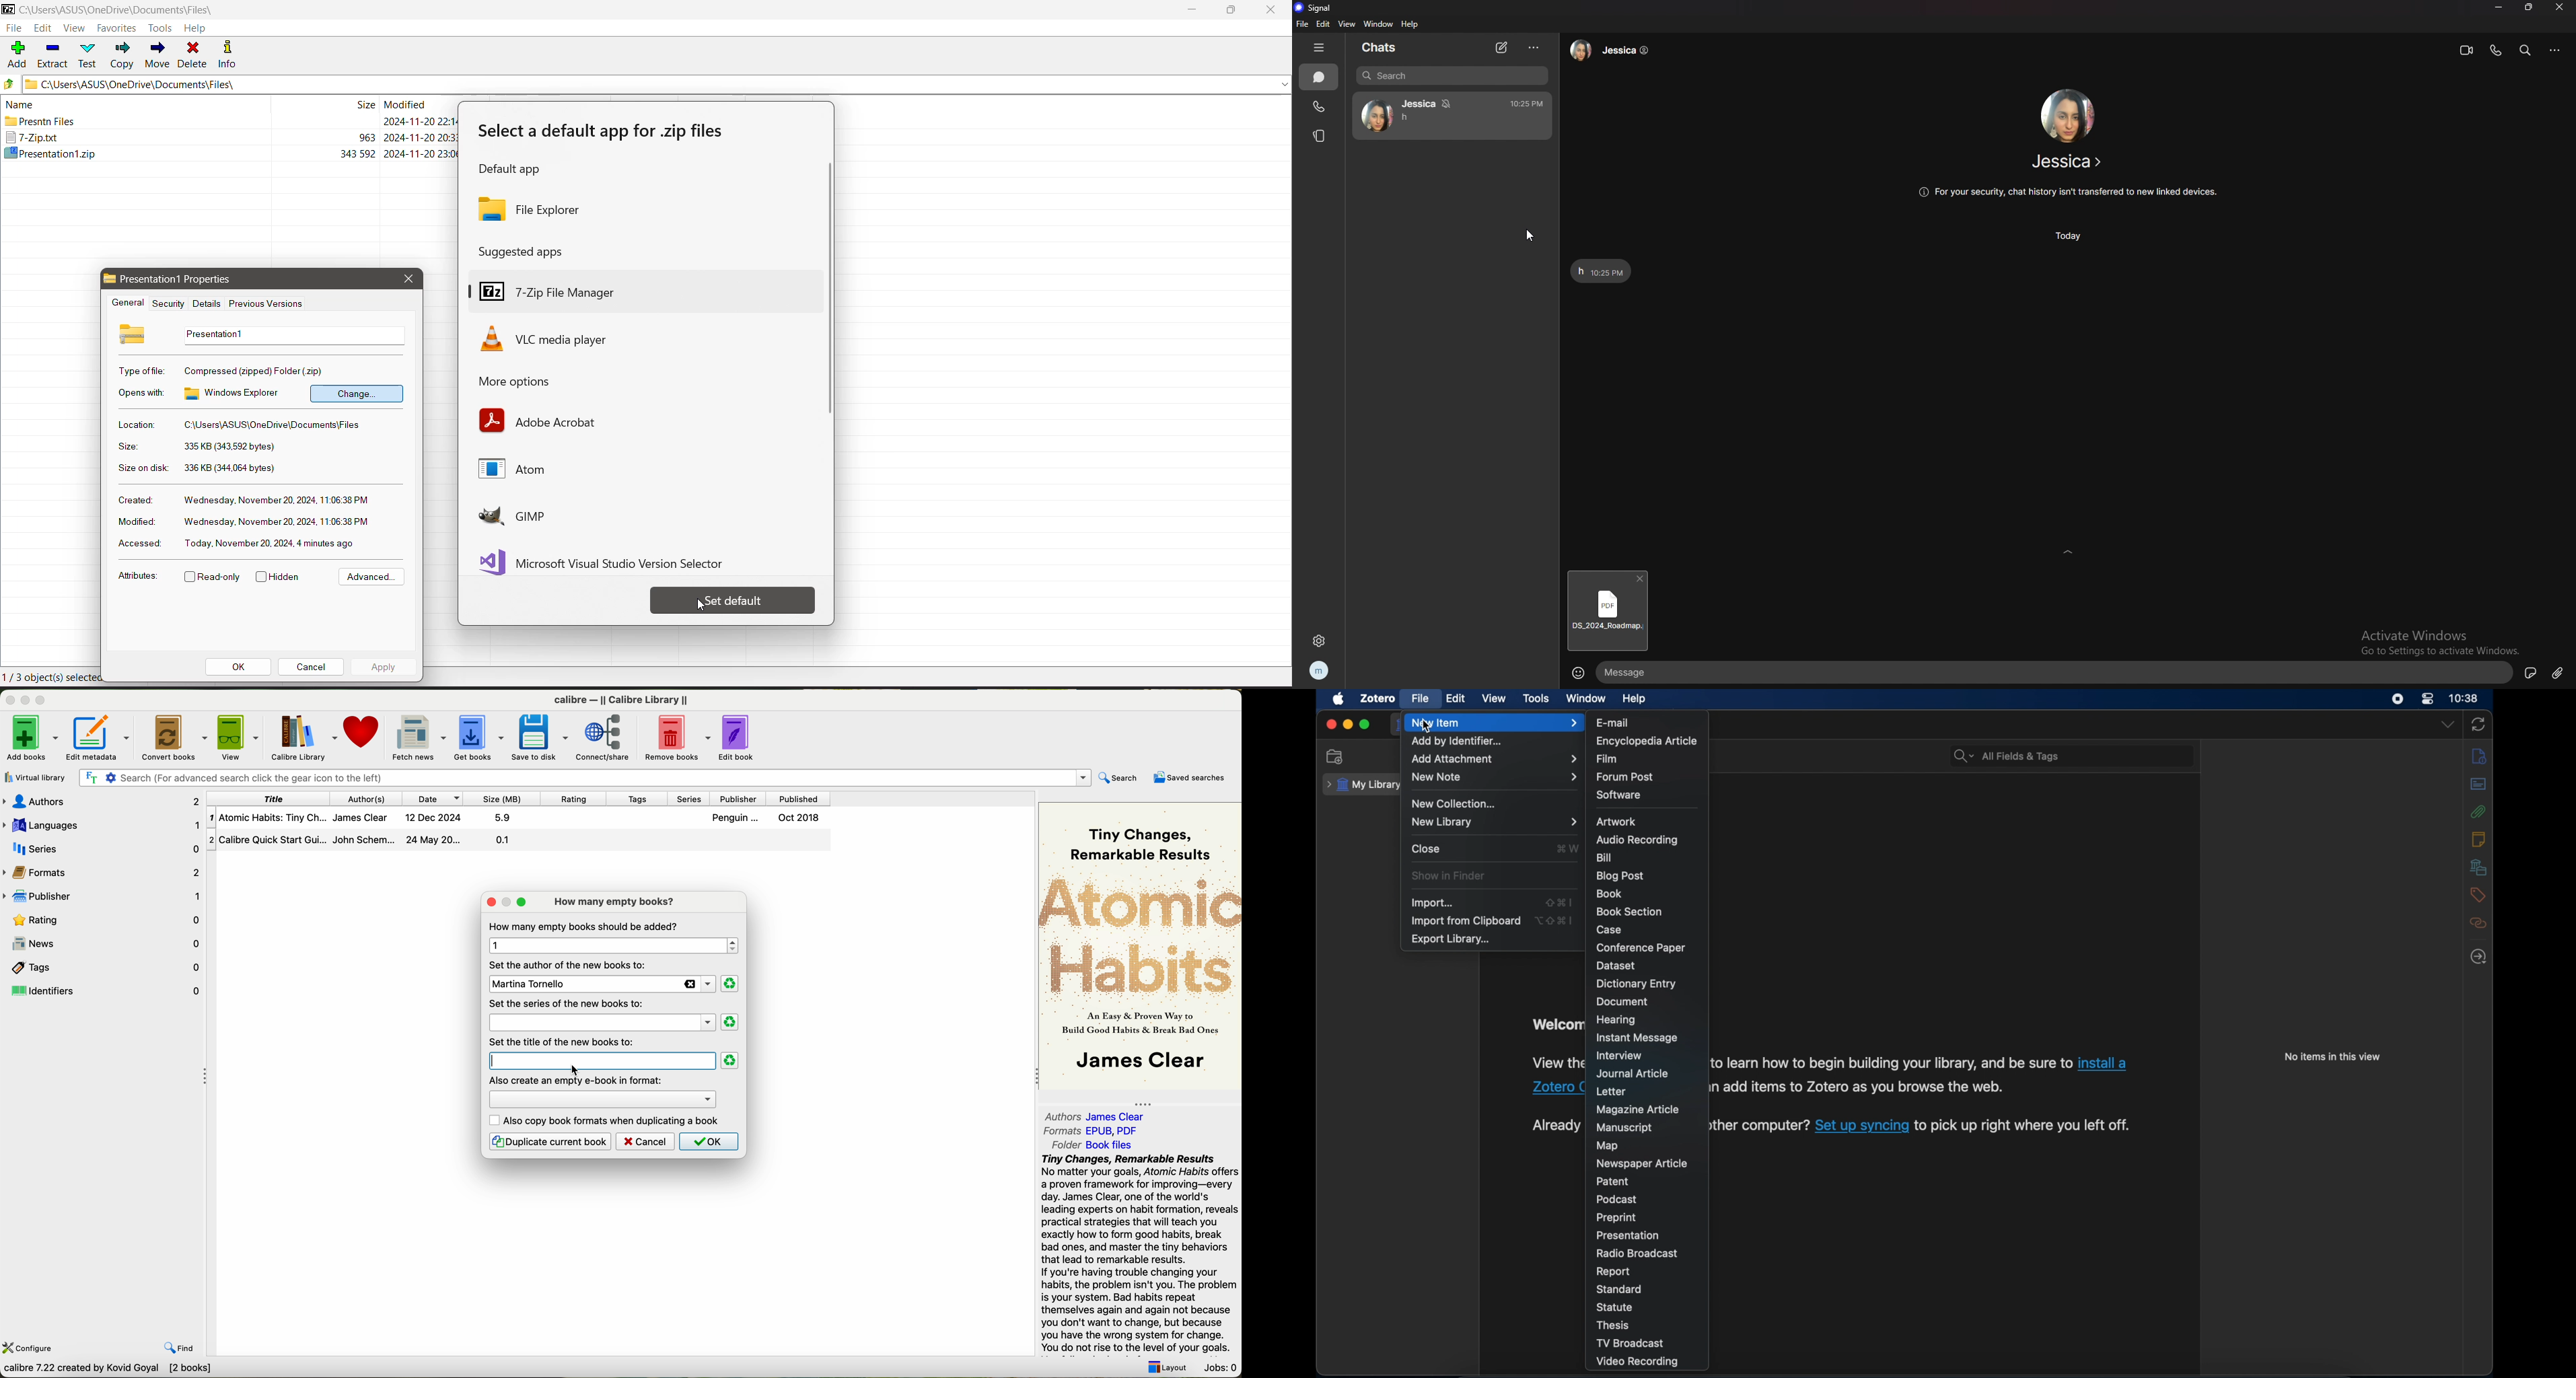  I want to click on video recording, so click(1640, 1362).